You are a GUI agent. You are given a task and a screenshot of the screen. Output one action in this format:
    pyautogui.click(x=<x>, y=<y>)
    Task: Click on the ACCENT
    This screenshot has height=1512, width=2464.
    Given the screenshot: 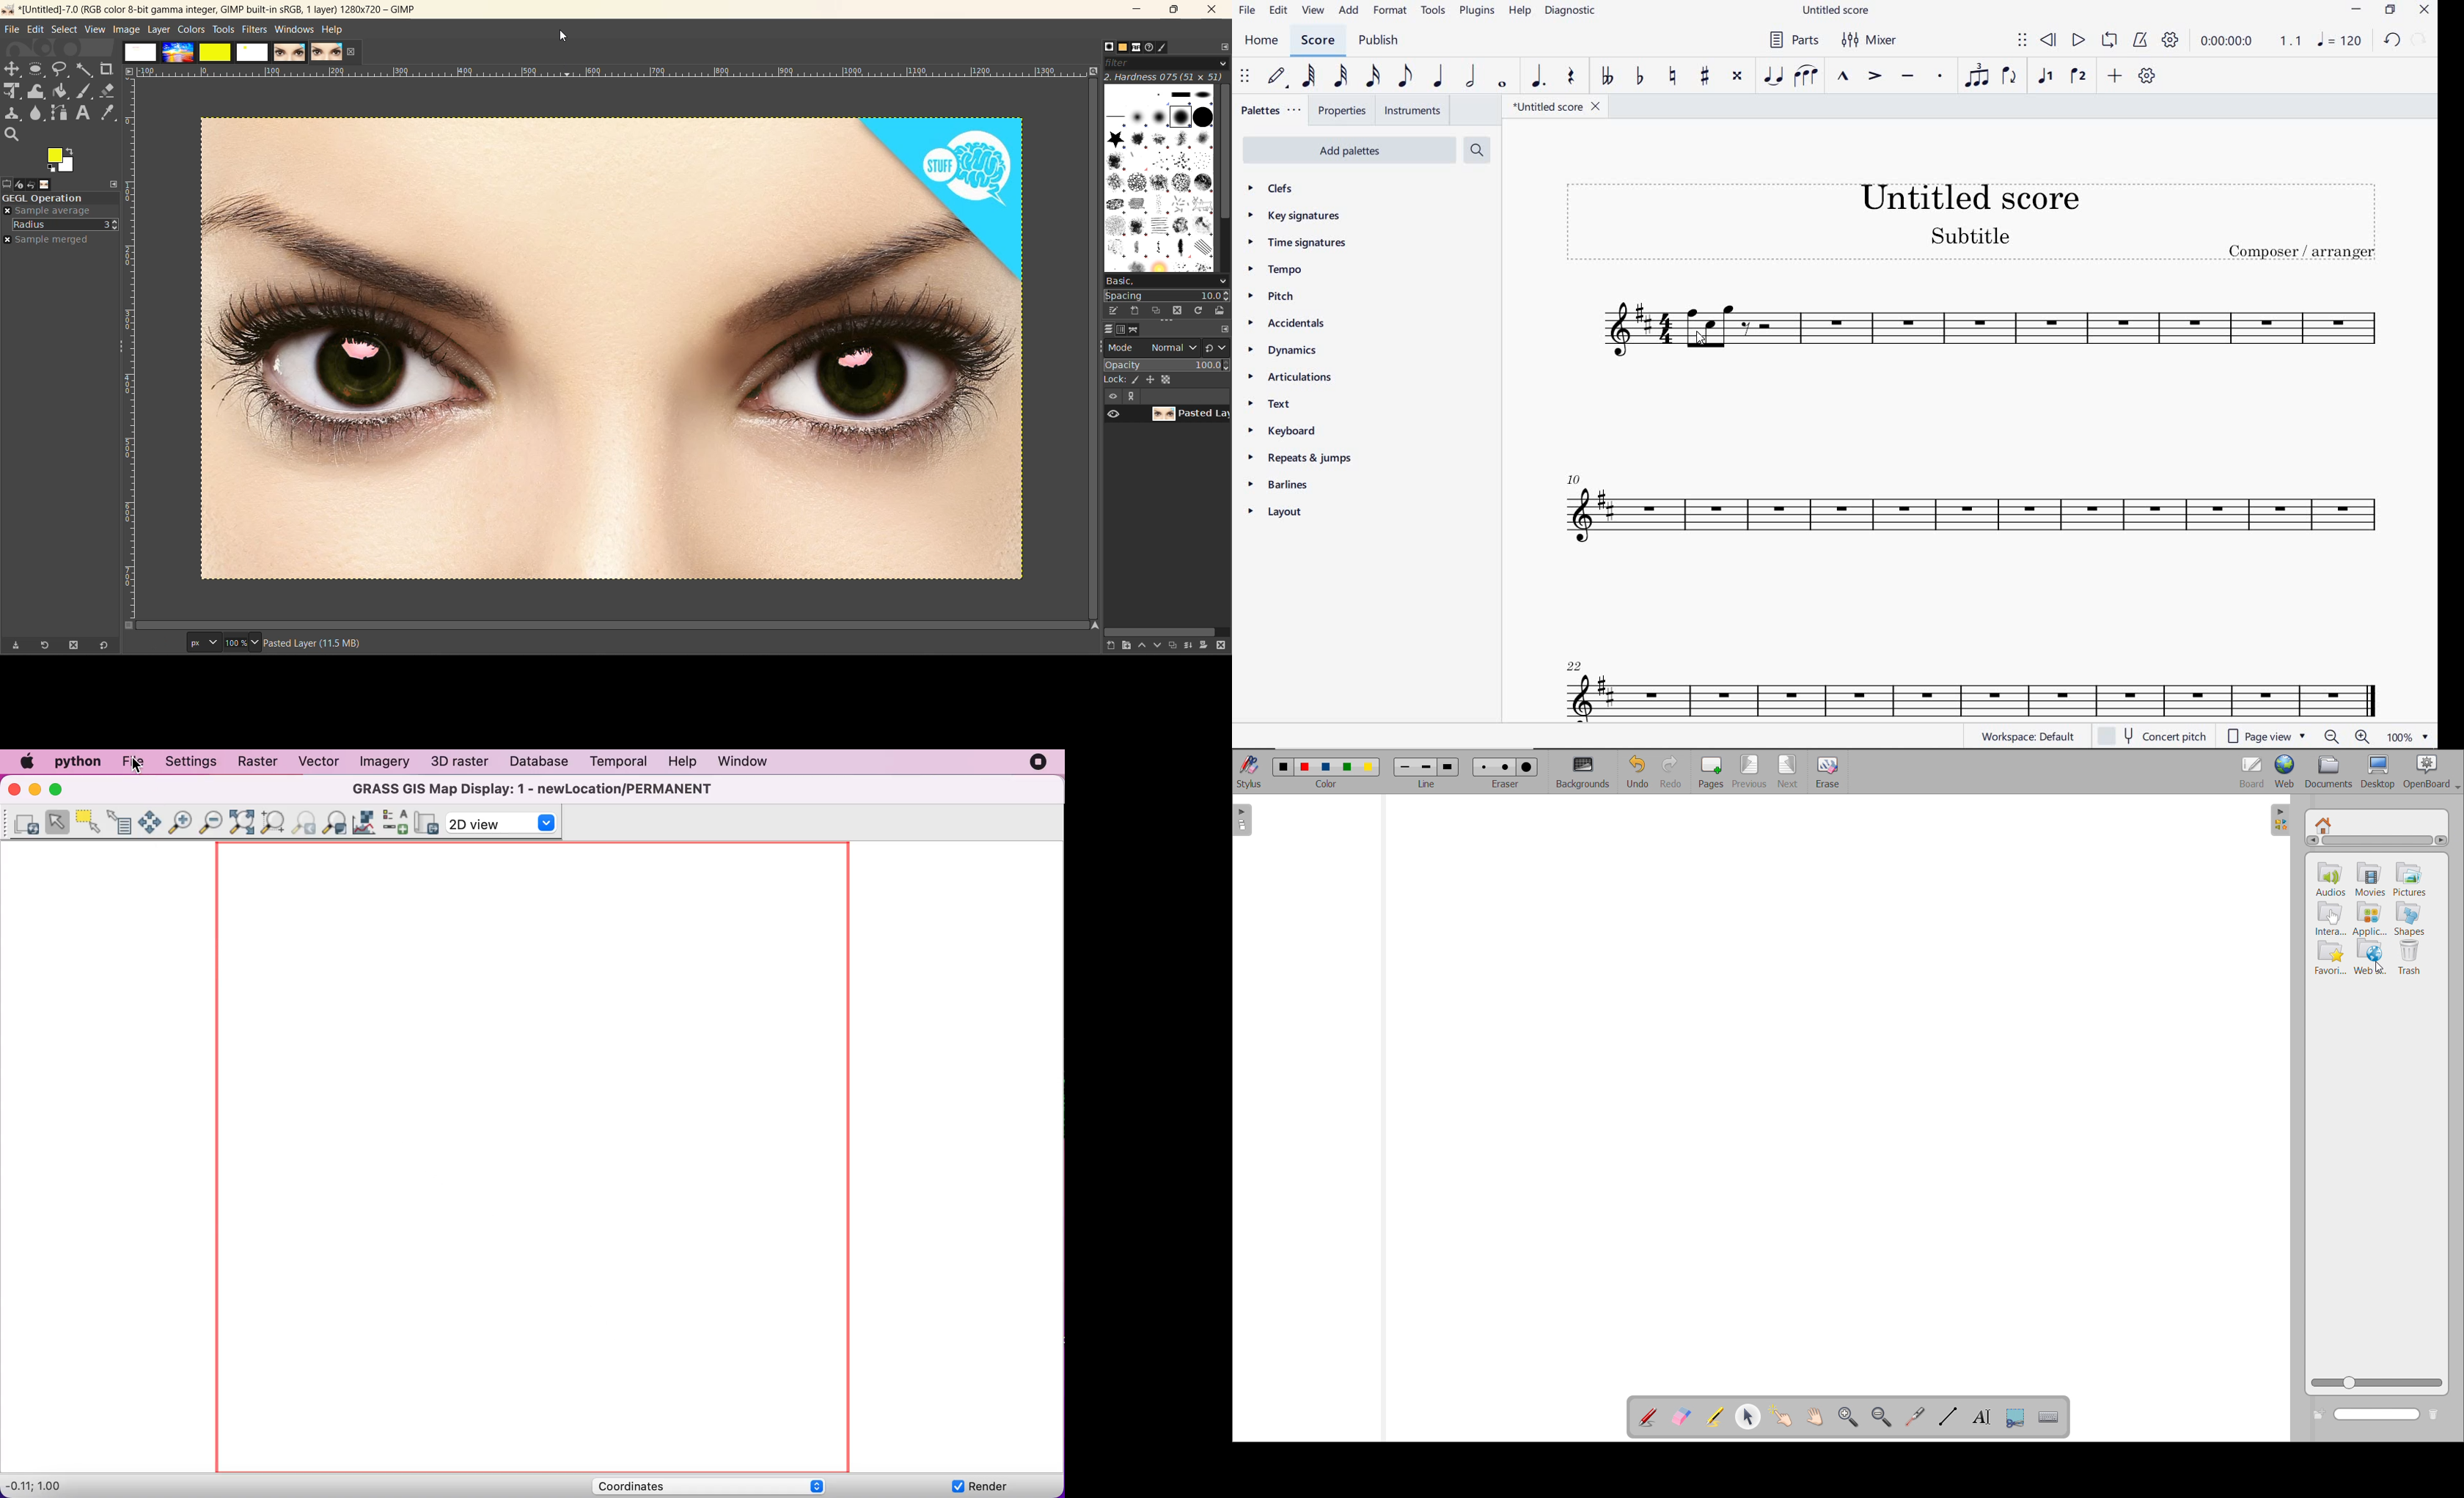 What is the action you would take?
    pyautogui.click(x=1875, y=78)
    